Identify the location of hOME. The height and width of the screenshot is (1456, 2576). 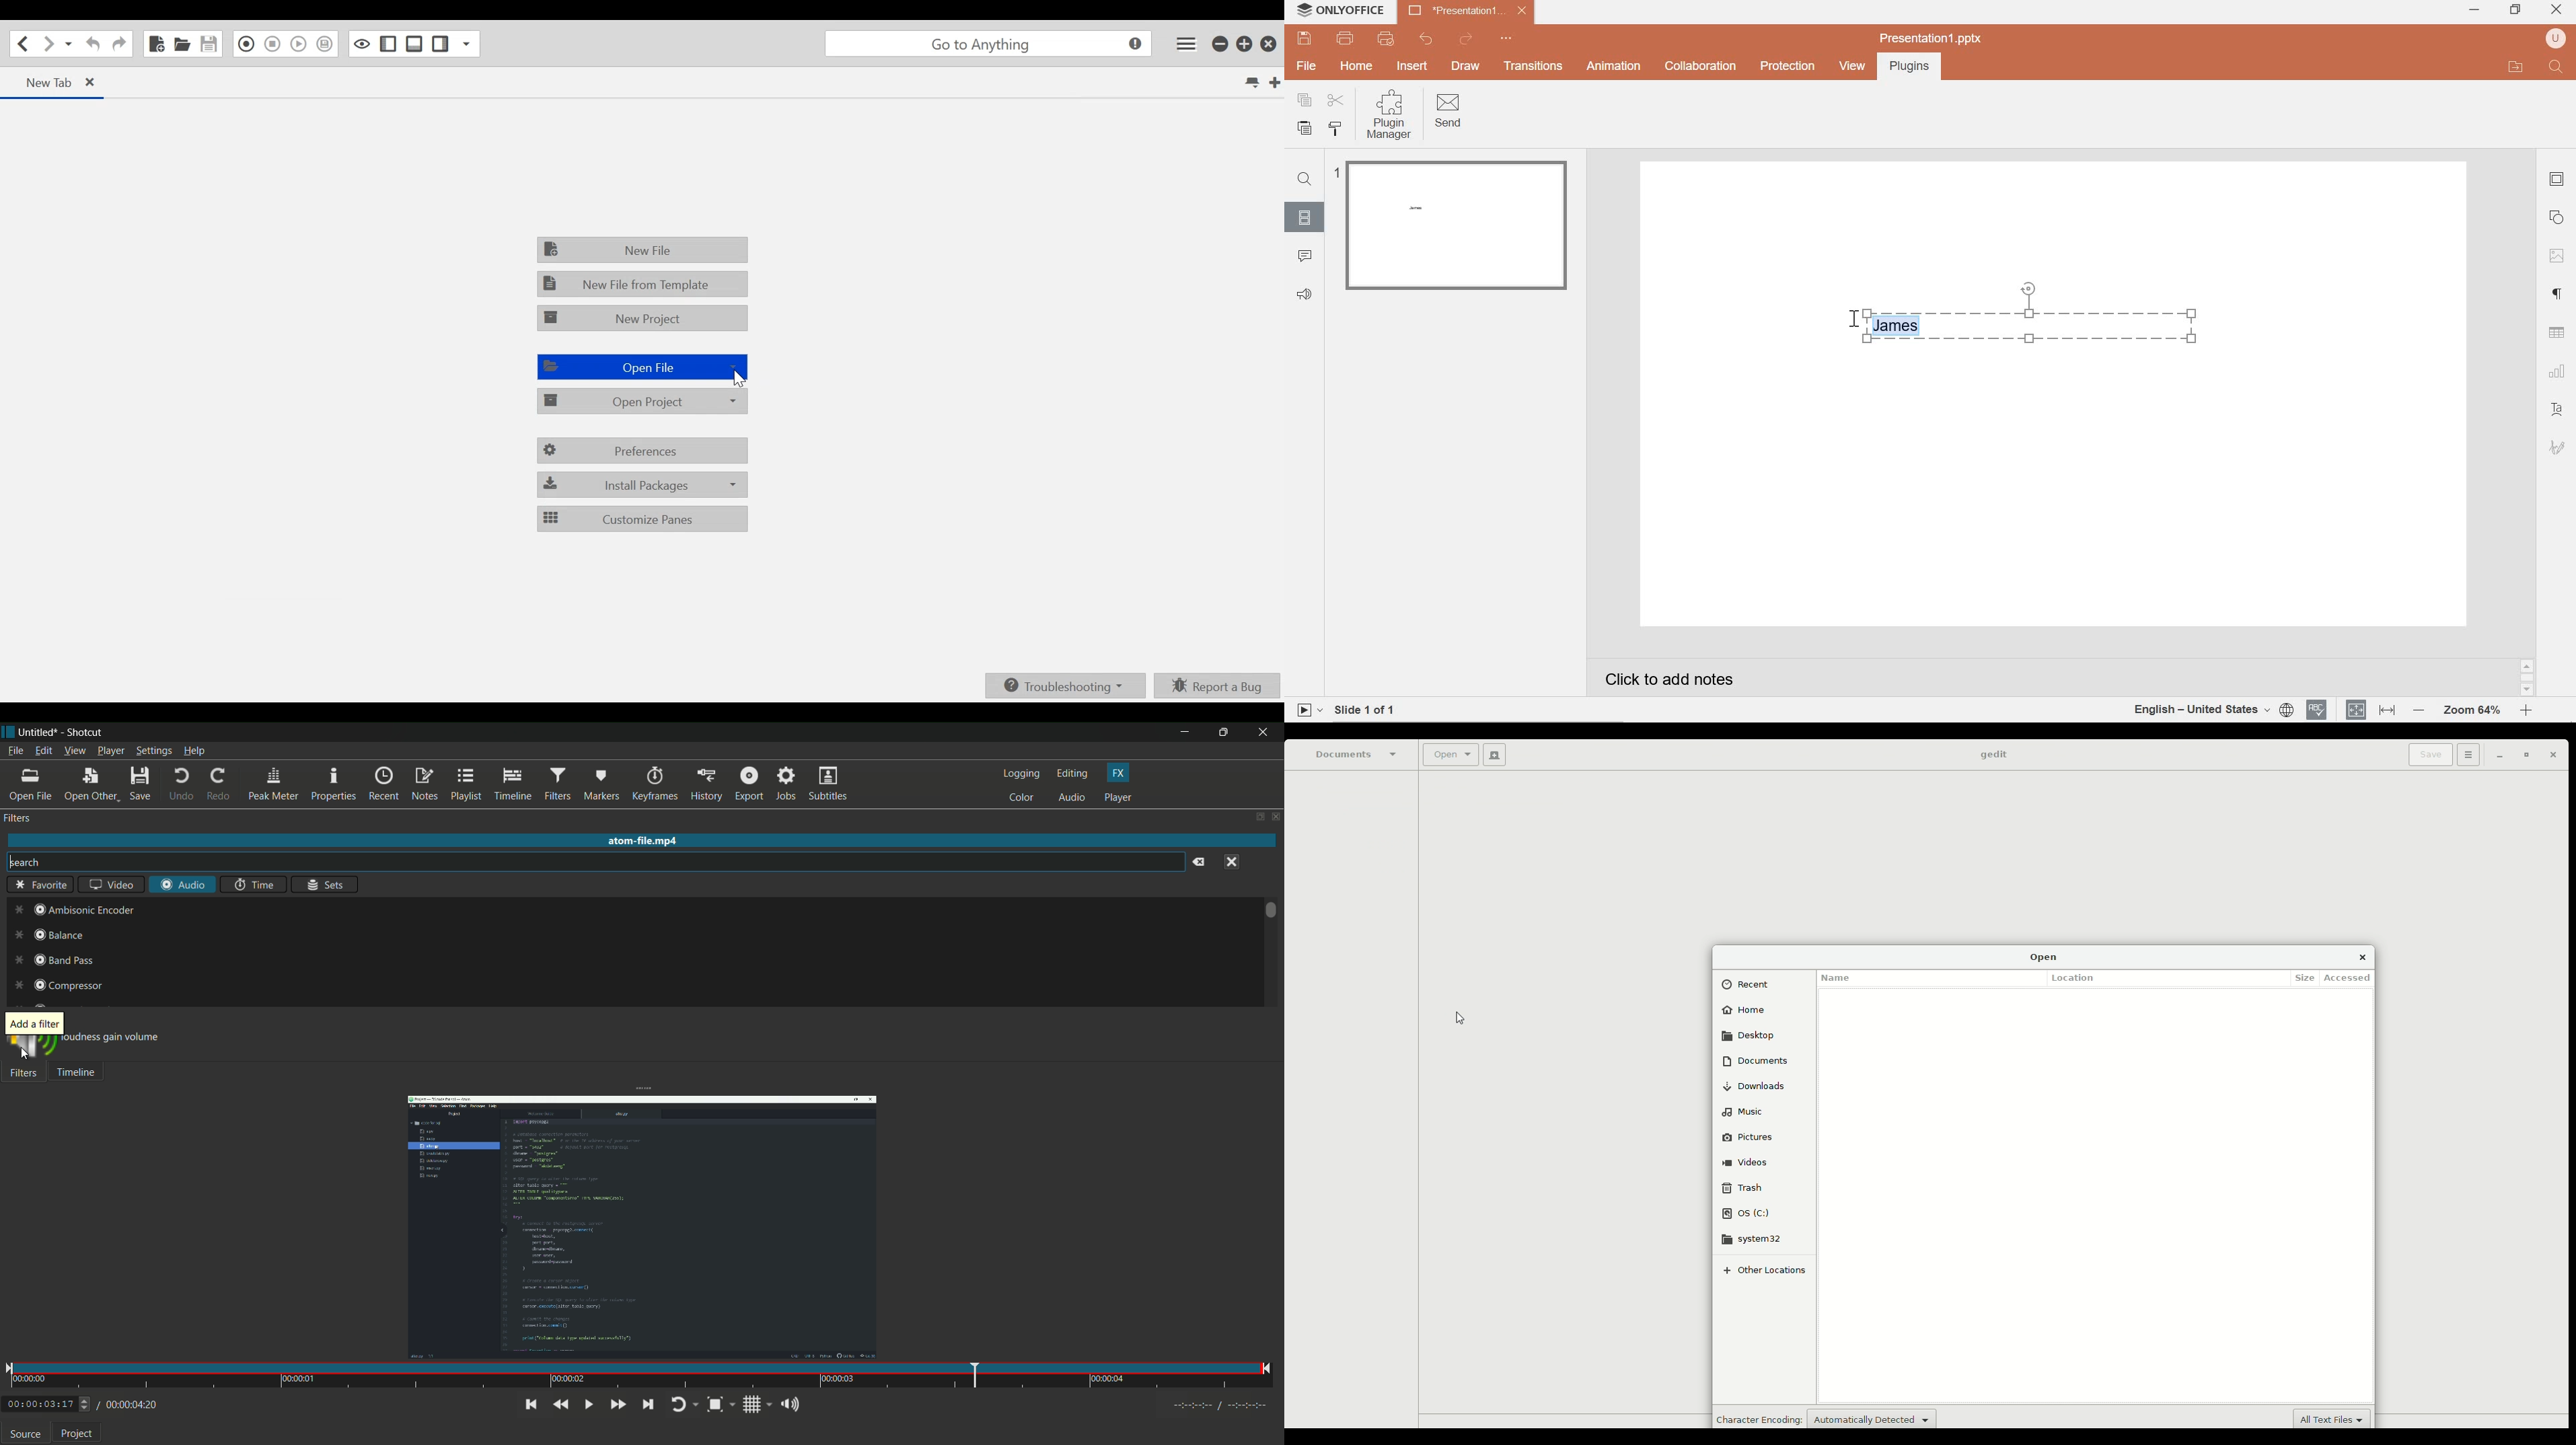
(1357, 67).